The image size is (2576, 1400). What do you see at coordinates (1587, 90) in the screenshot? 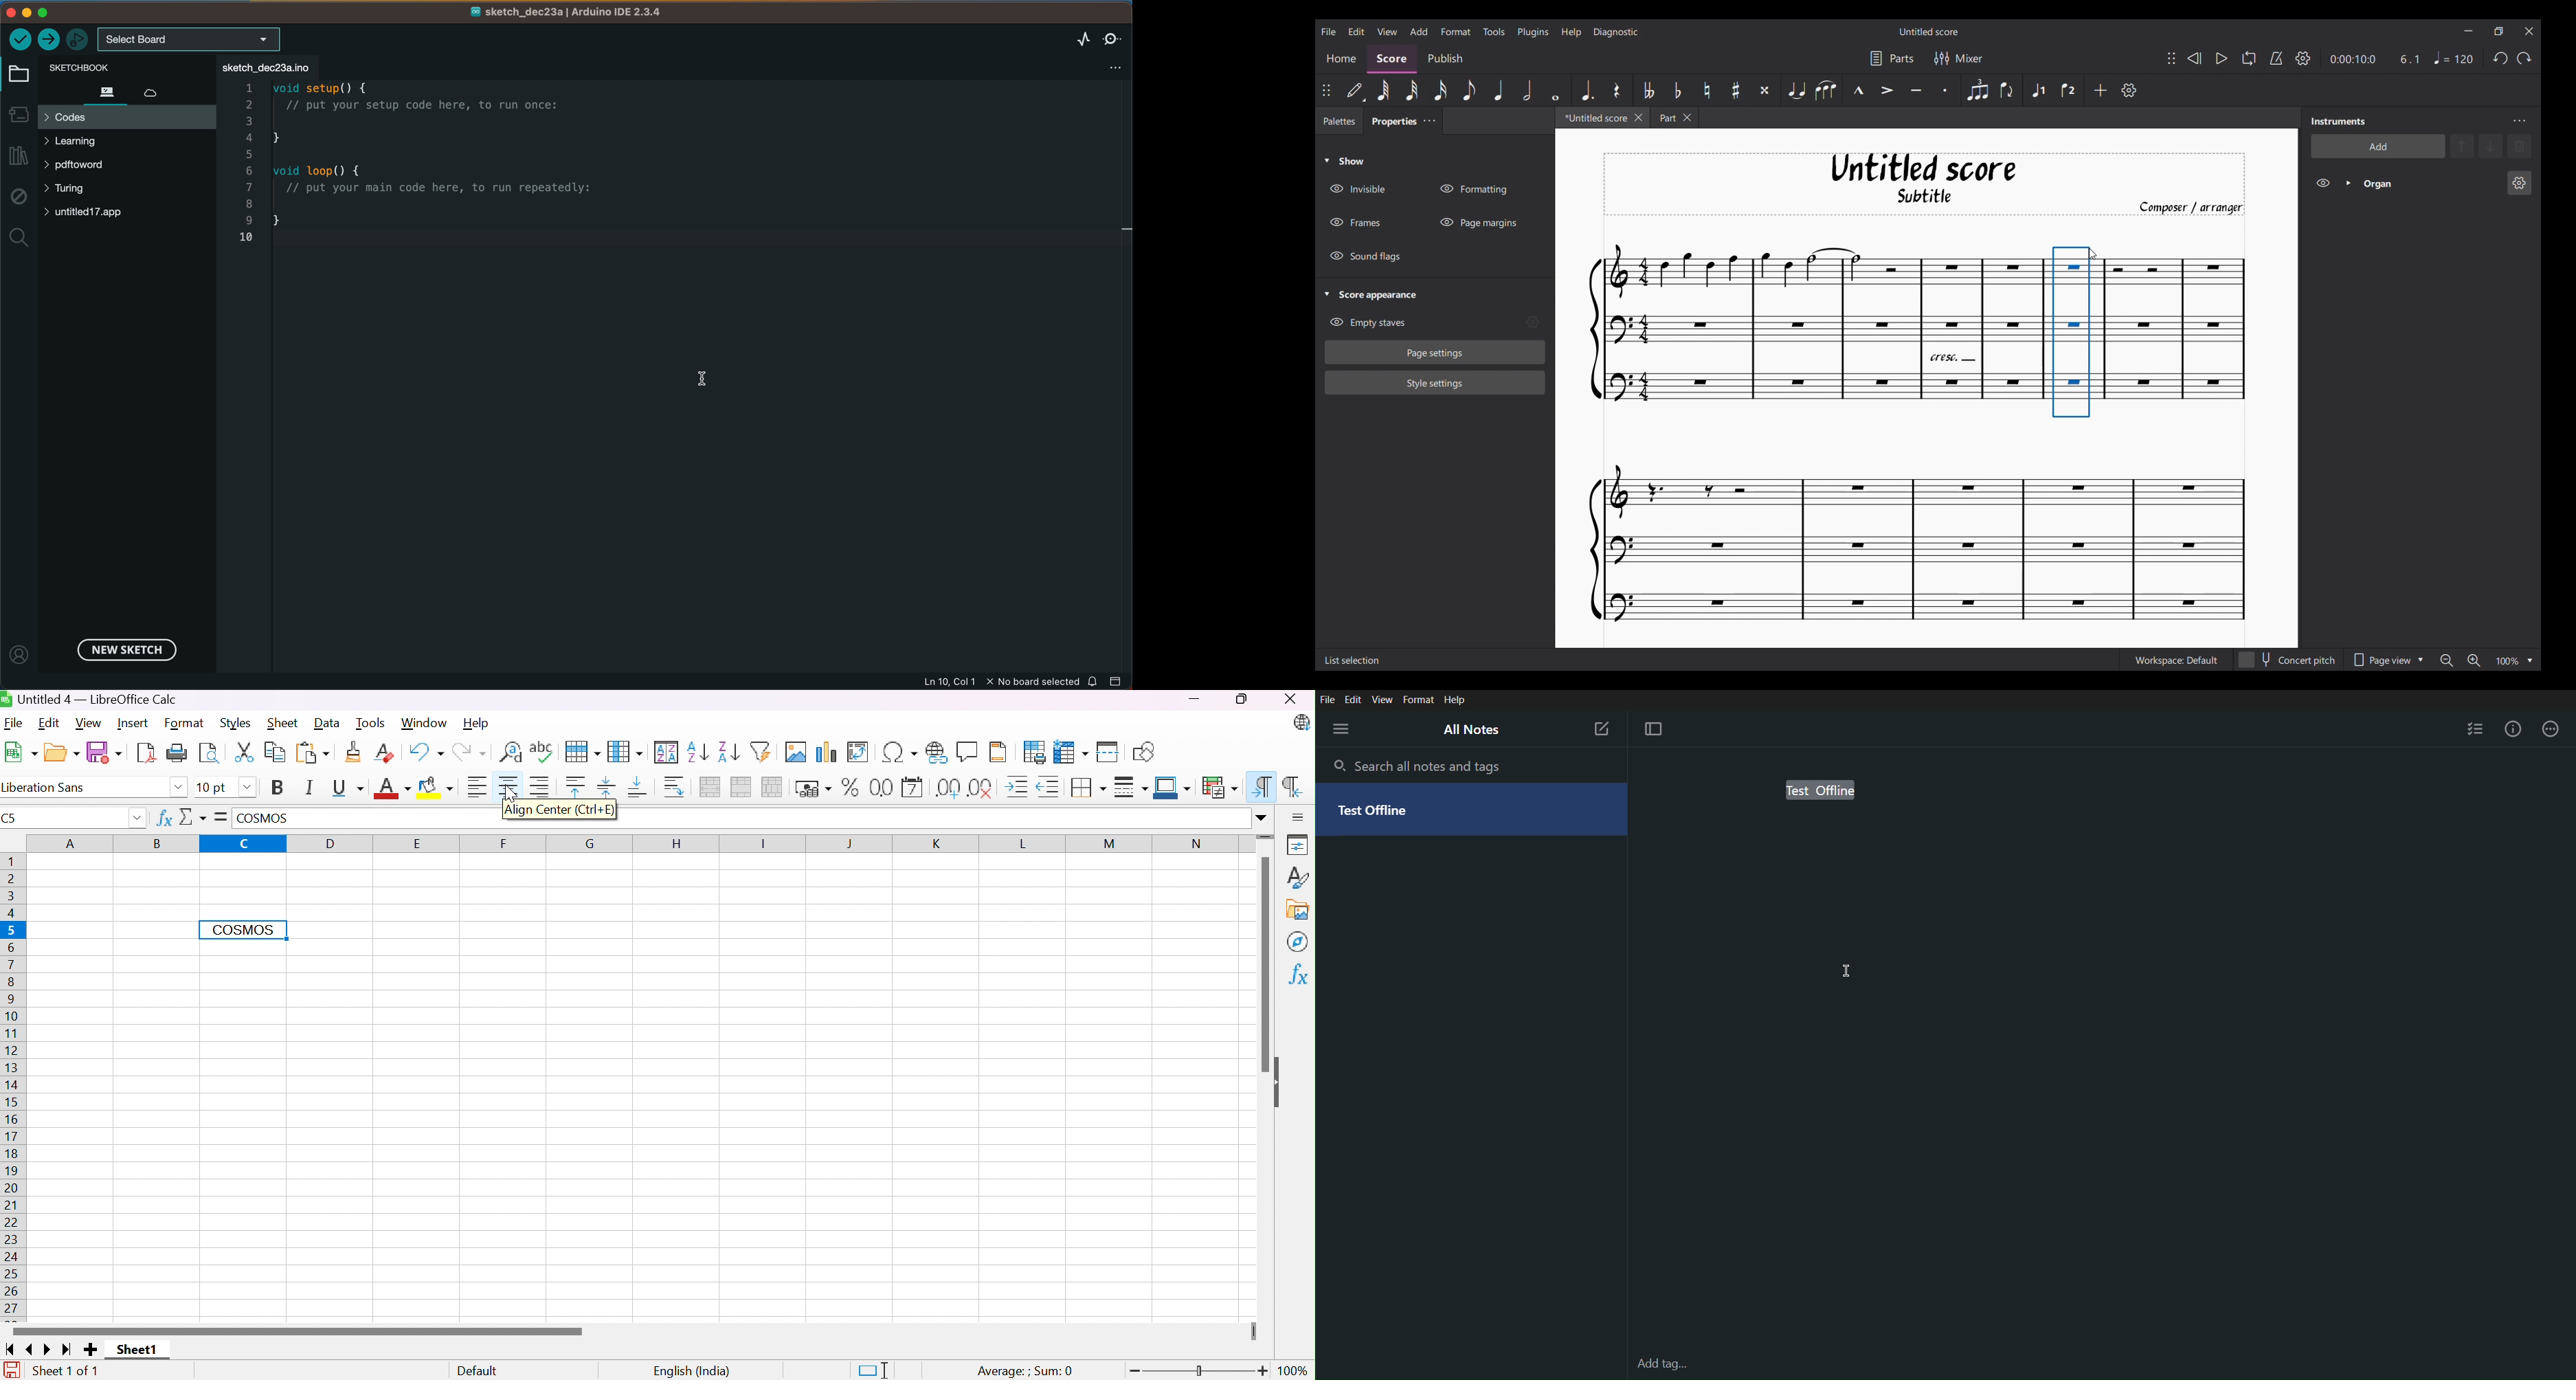
I see `Augmentation dot` at bounding box center [1587, 90].